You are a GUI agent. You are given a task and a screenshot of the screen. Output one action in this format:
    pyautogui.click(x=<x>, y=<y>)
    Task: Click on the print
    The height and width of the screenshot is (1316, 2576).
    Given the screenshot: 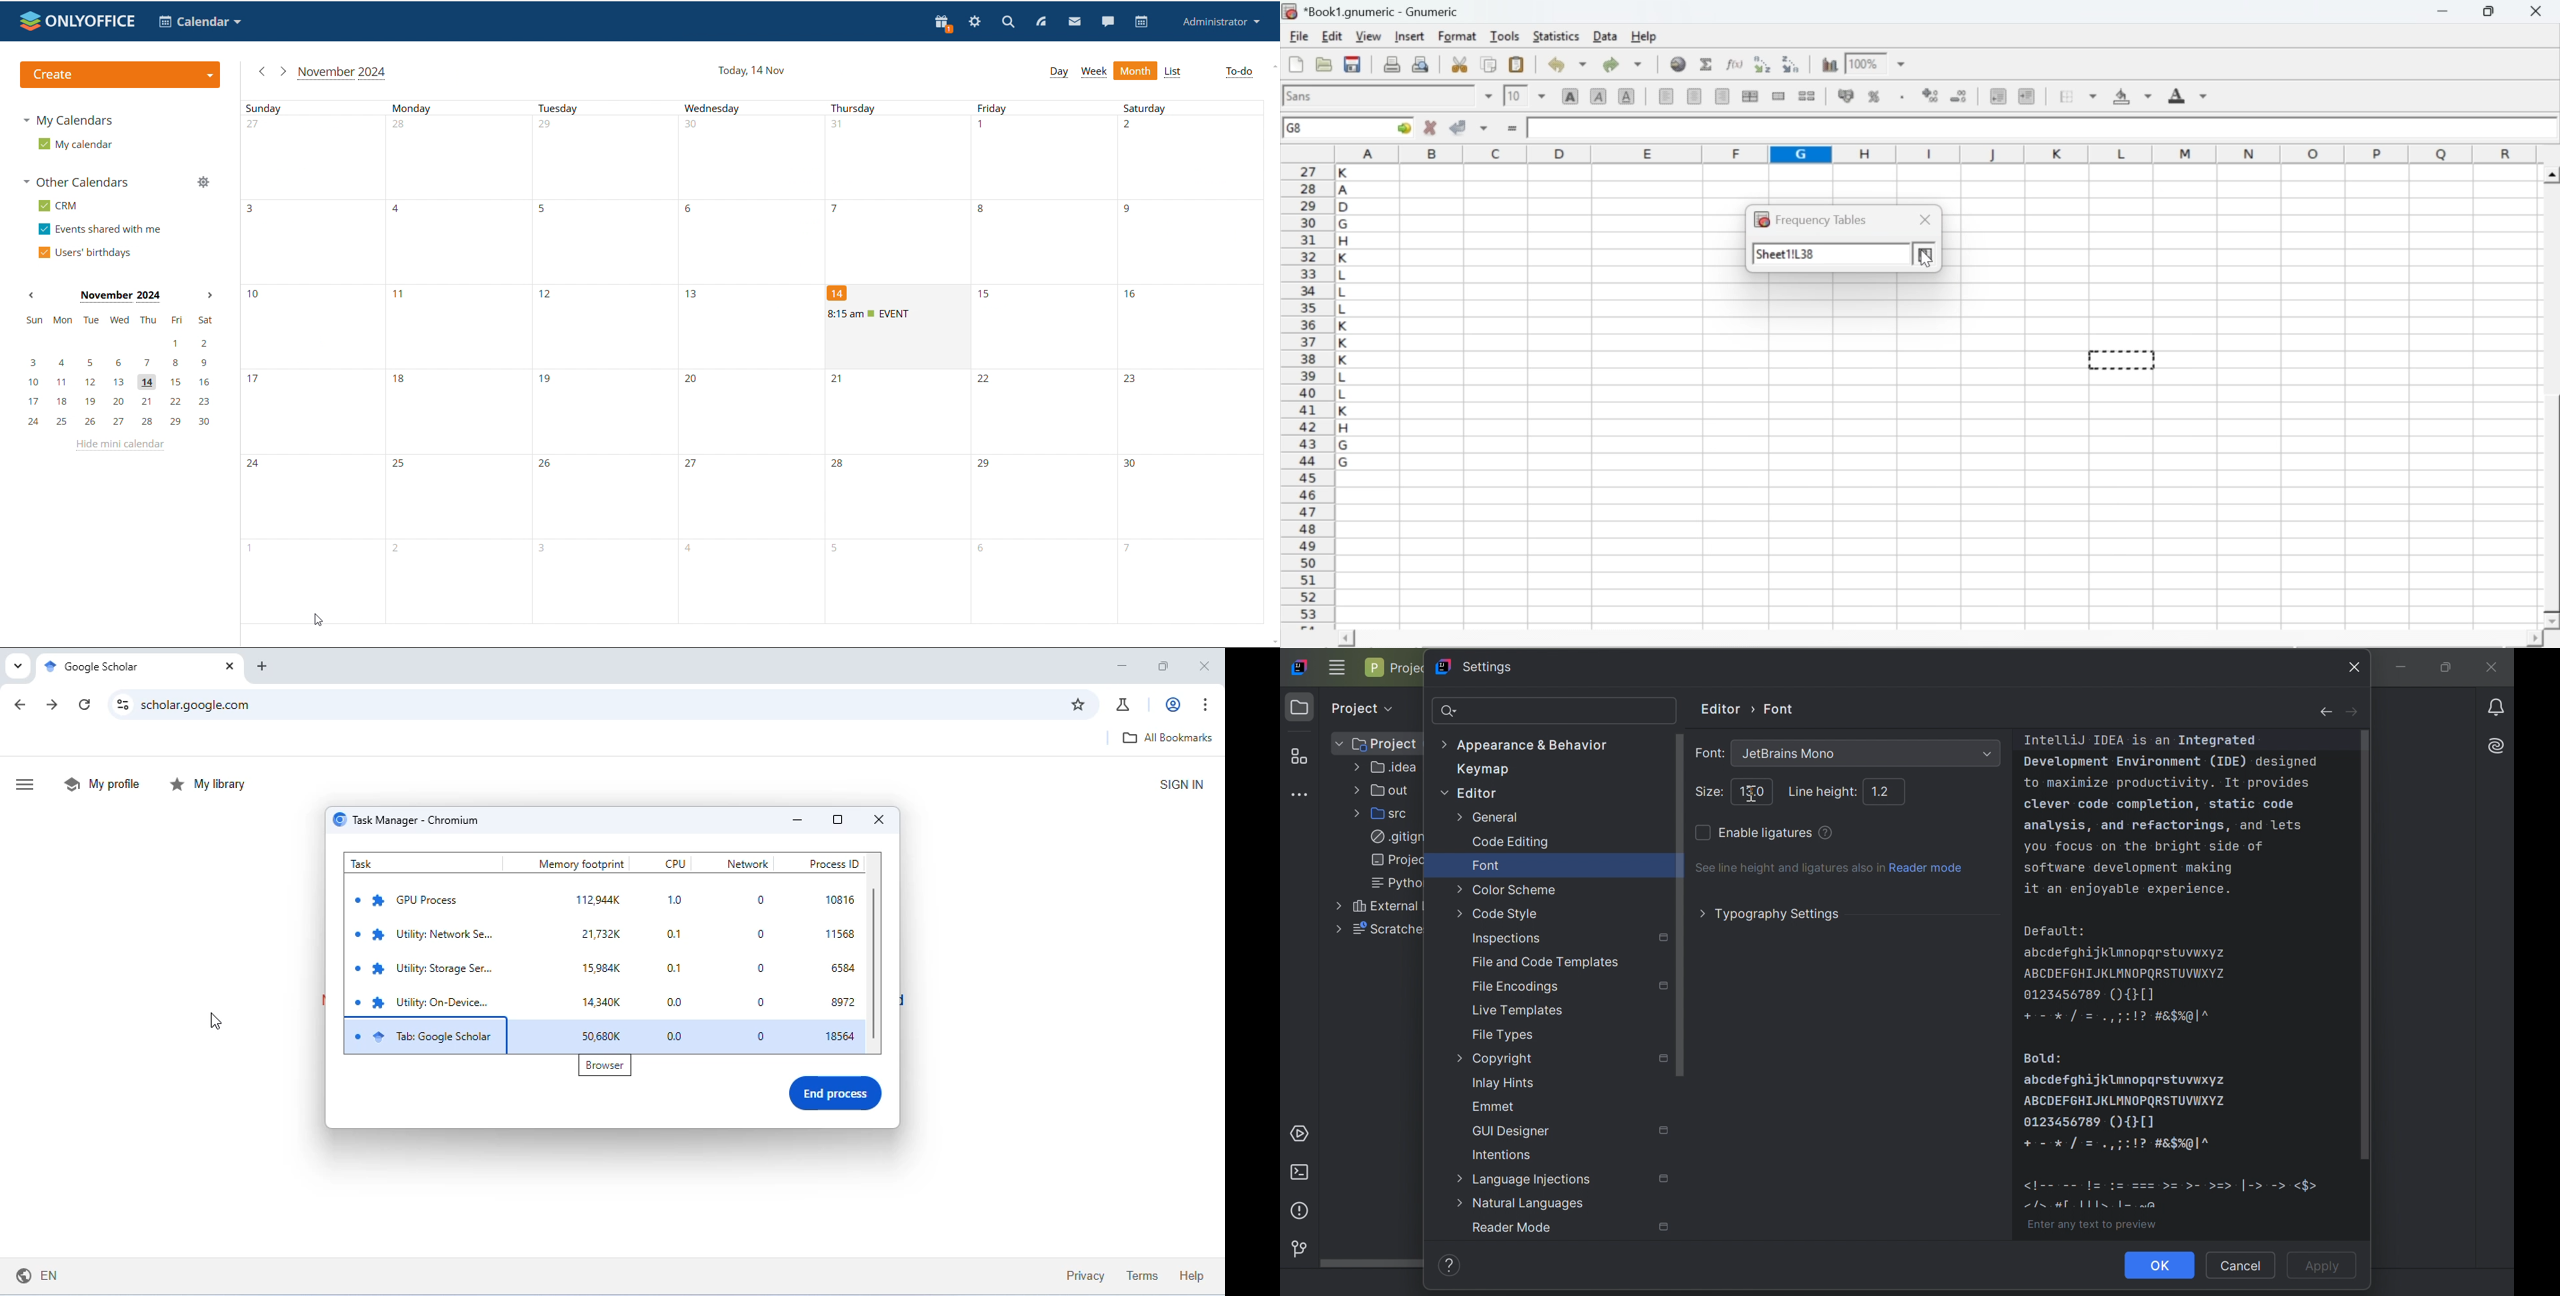 What is the action you would take?
    pyautogui.click(x=1392, y=63)
    